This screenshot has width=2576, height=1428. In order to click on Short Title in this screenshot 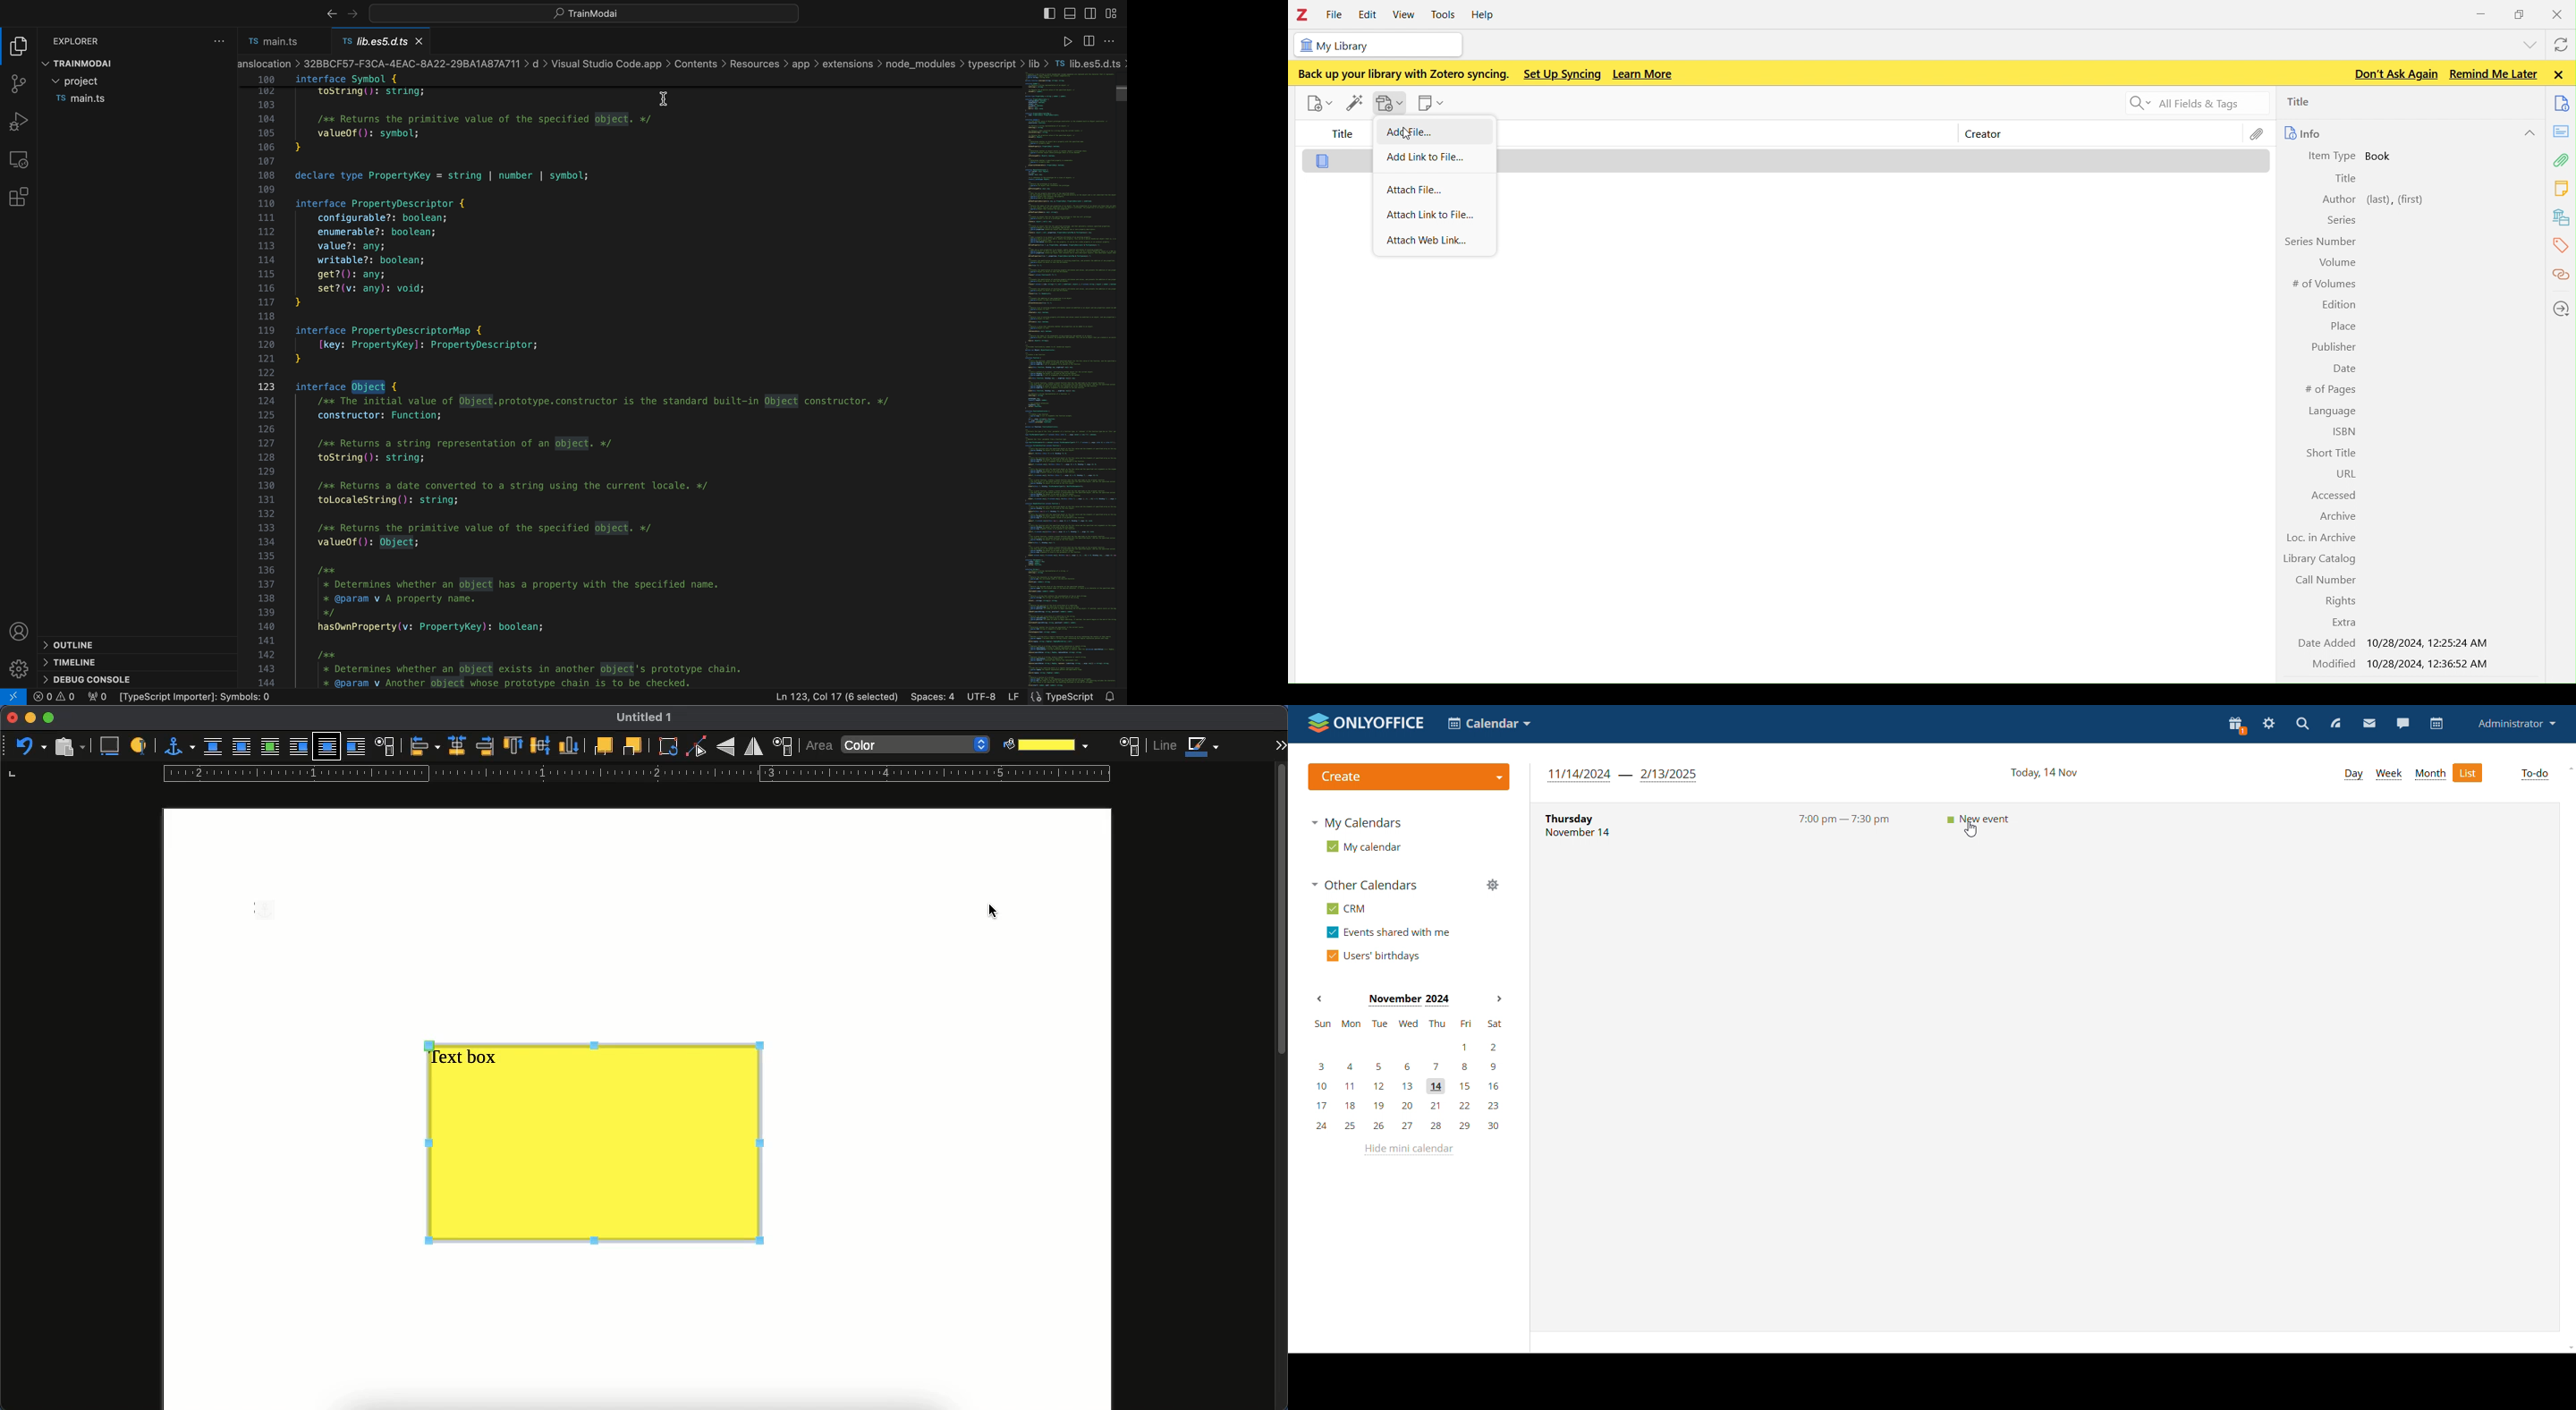, I will do `click(2326, 451)`.